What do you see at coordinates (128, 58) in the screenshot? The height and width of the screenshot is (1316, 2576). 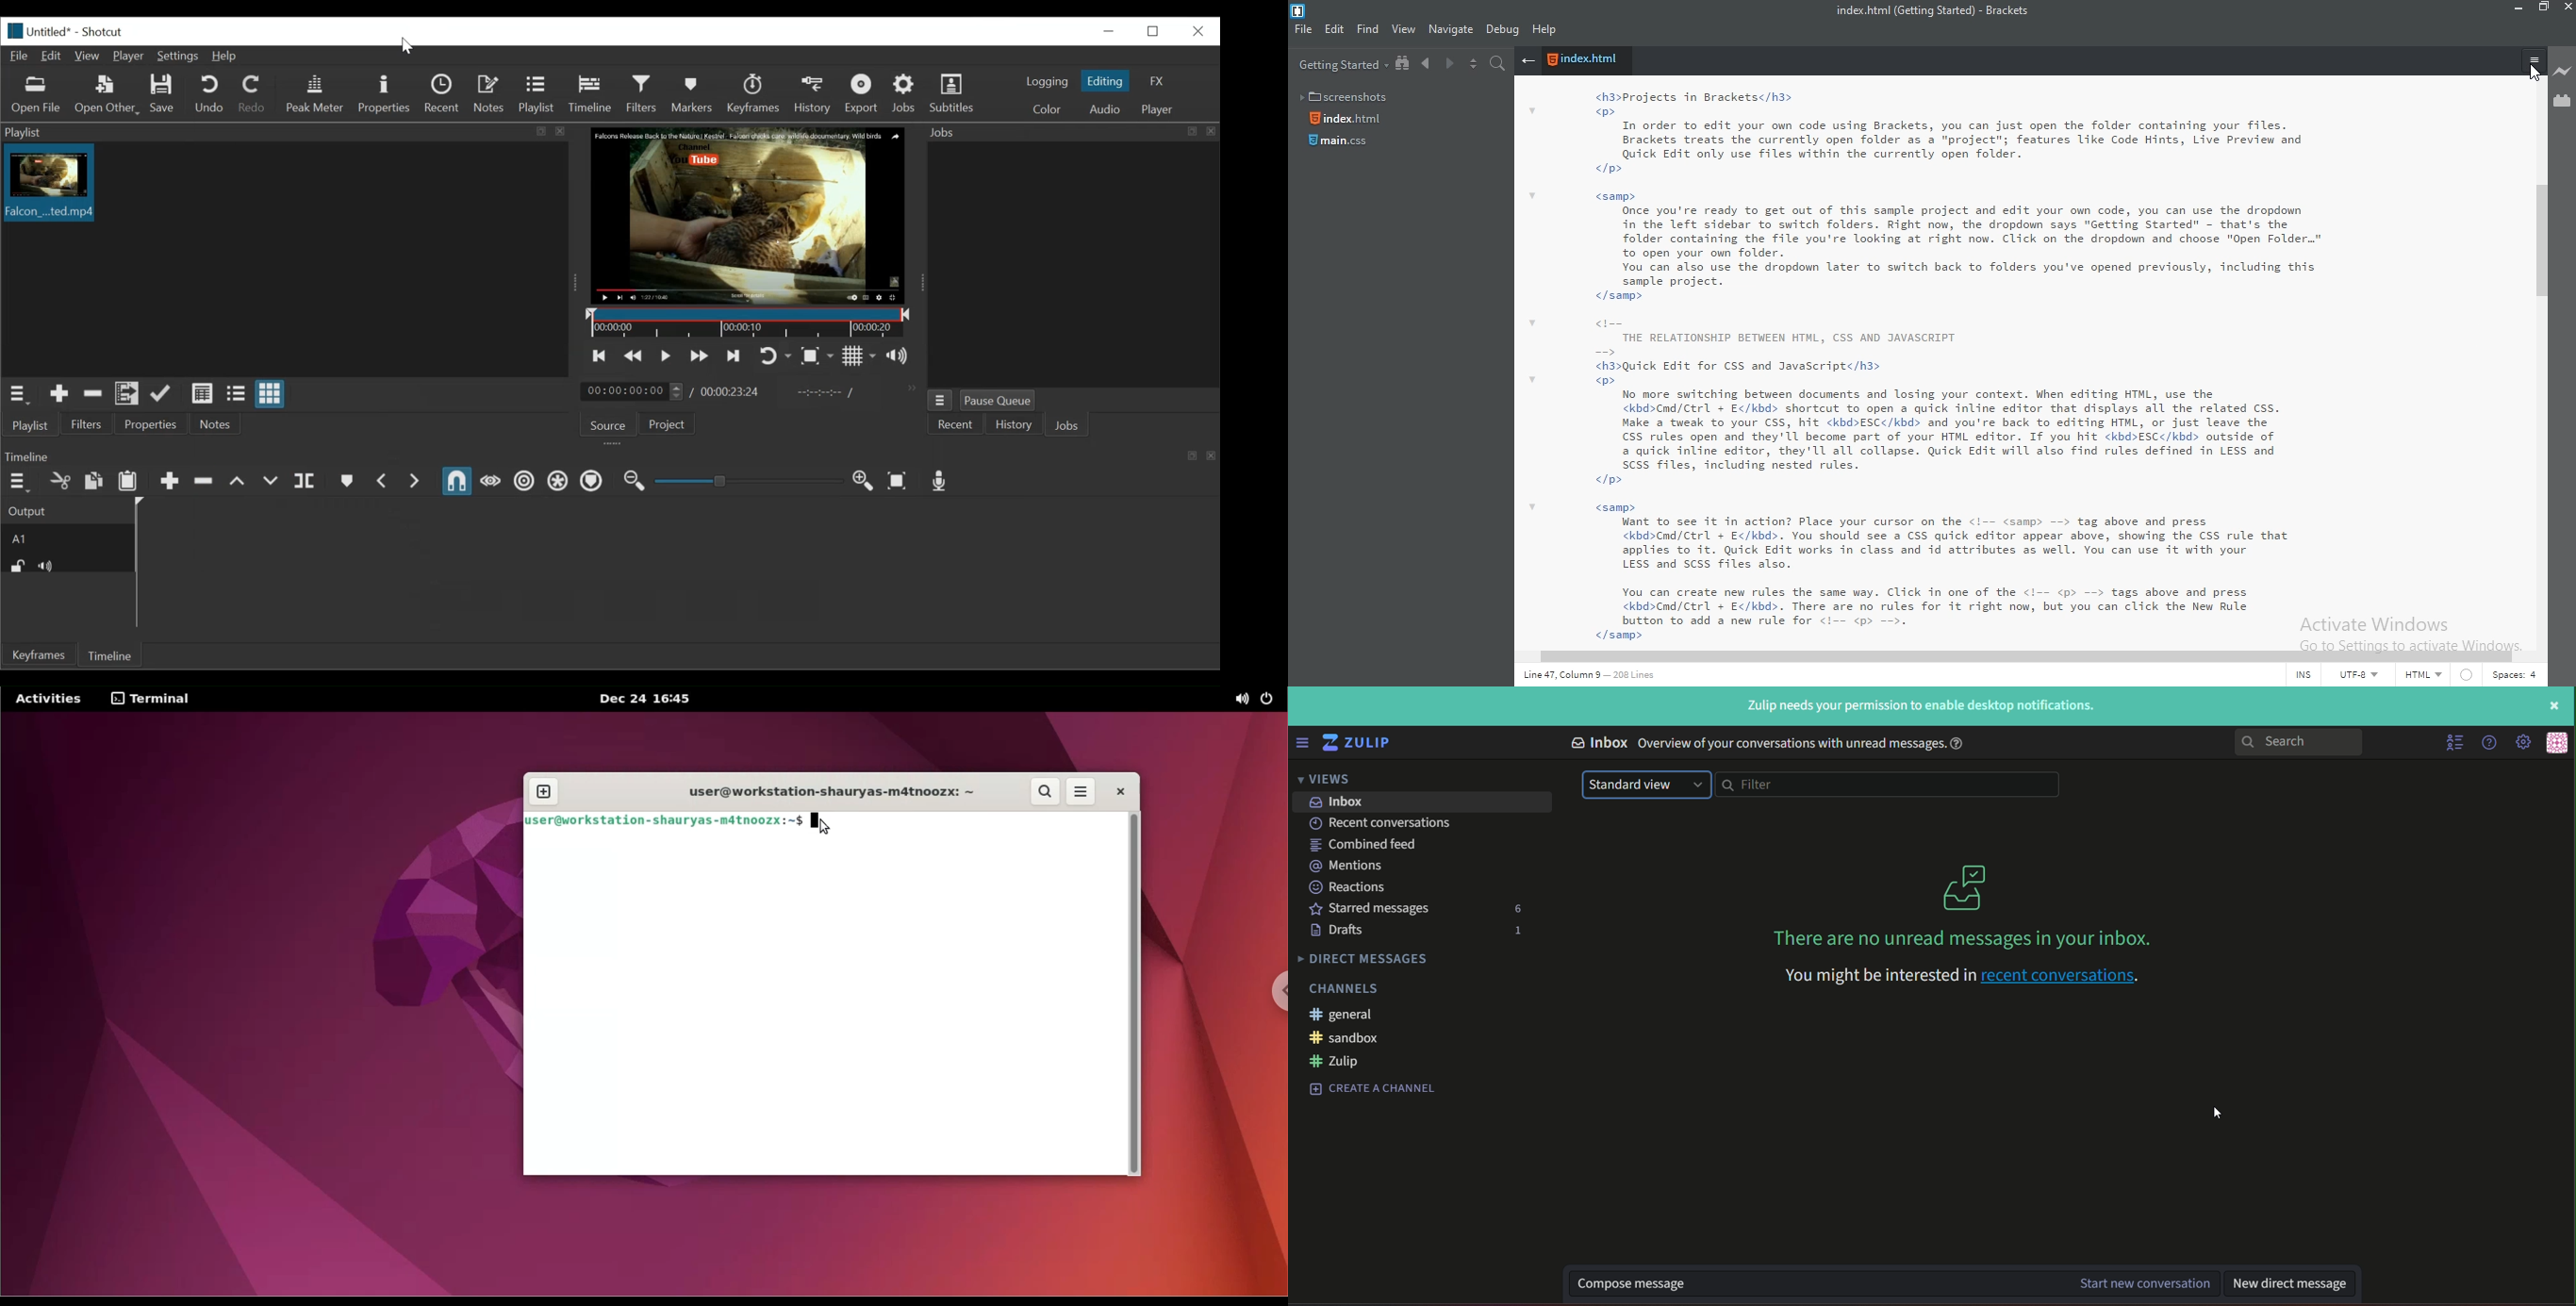 I see `Player` at bounding box center [128, 58].